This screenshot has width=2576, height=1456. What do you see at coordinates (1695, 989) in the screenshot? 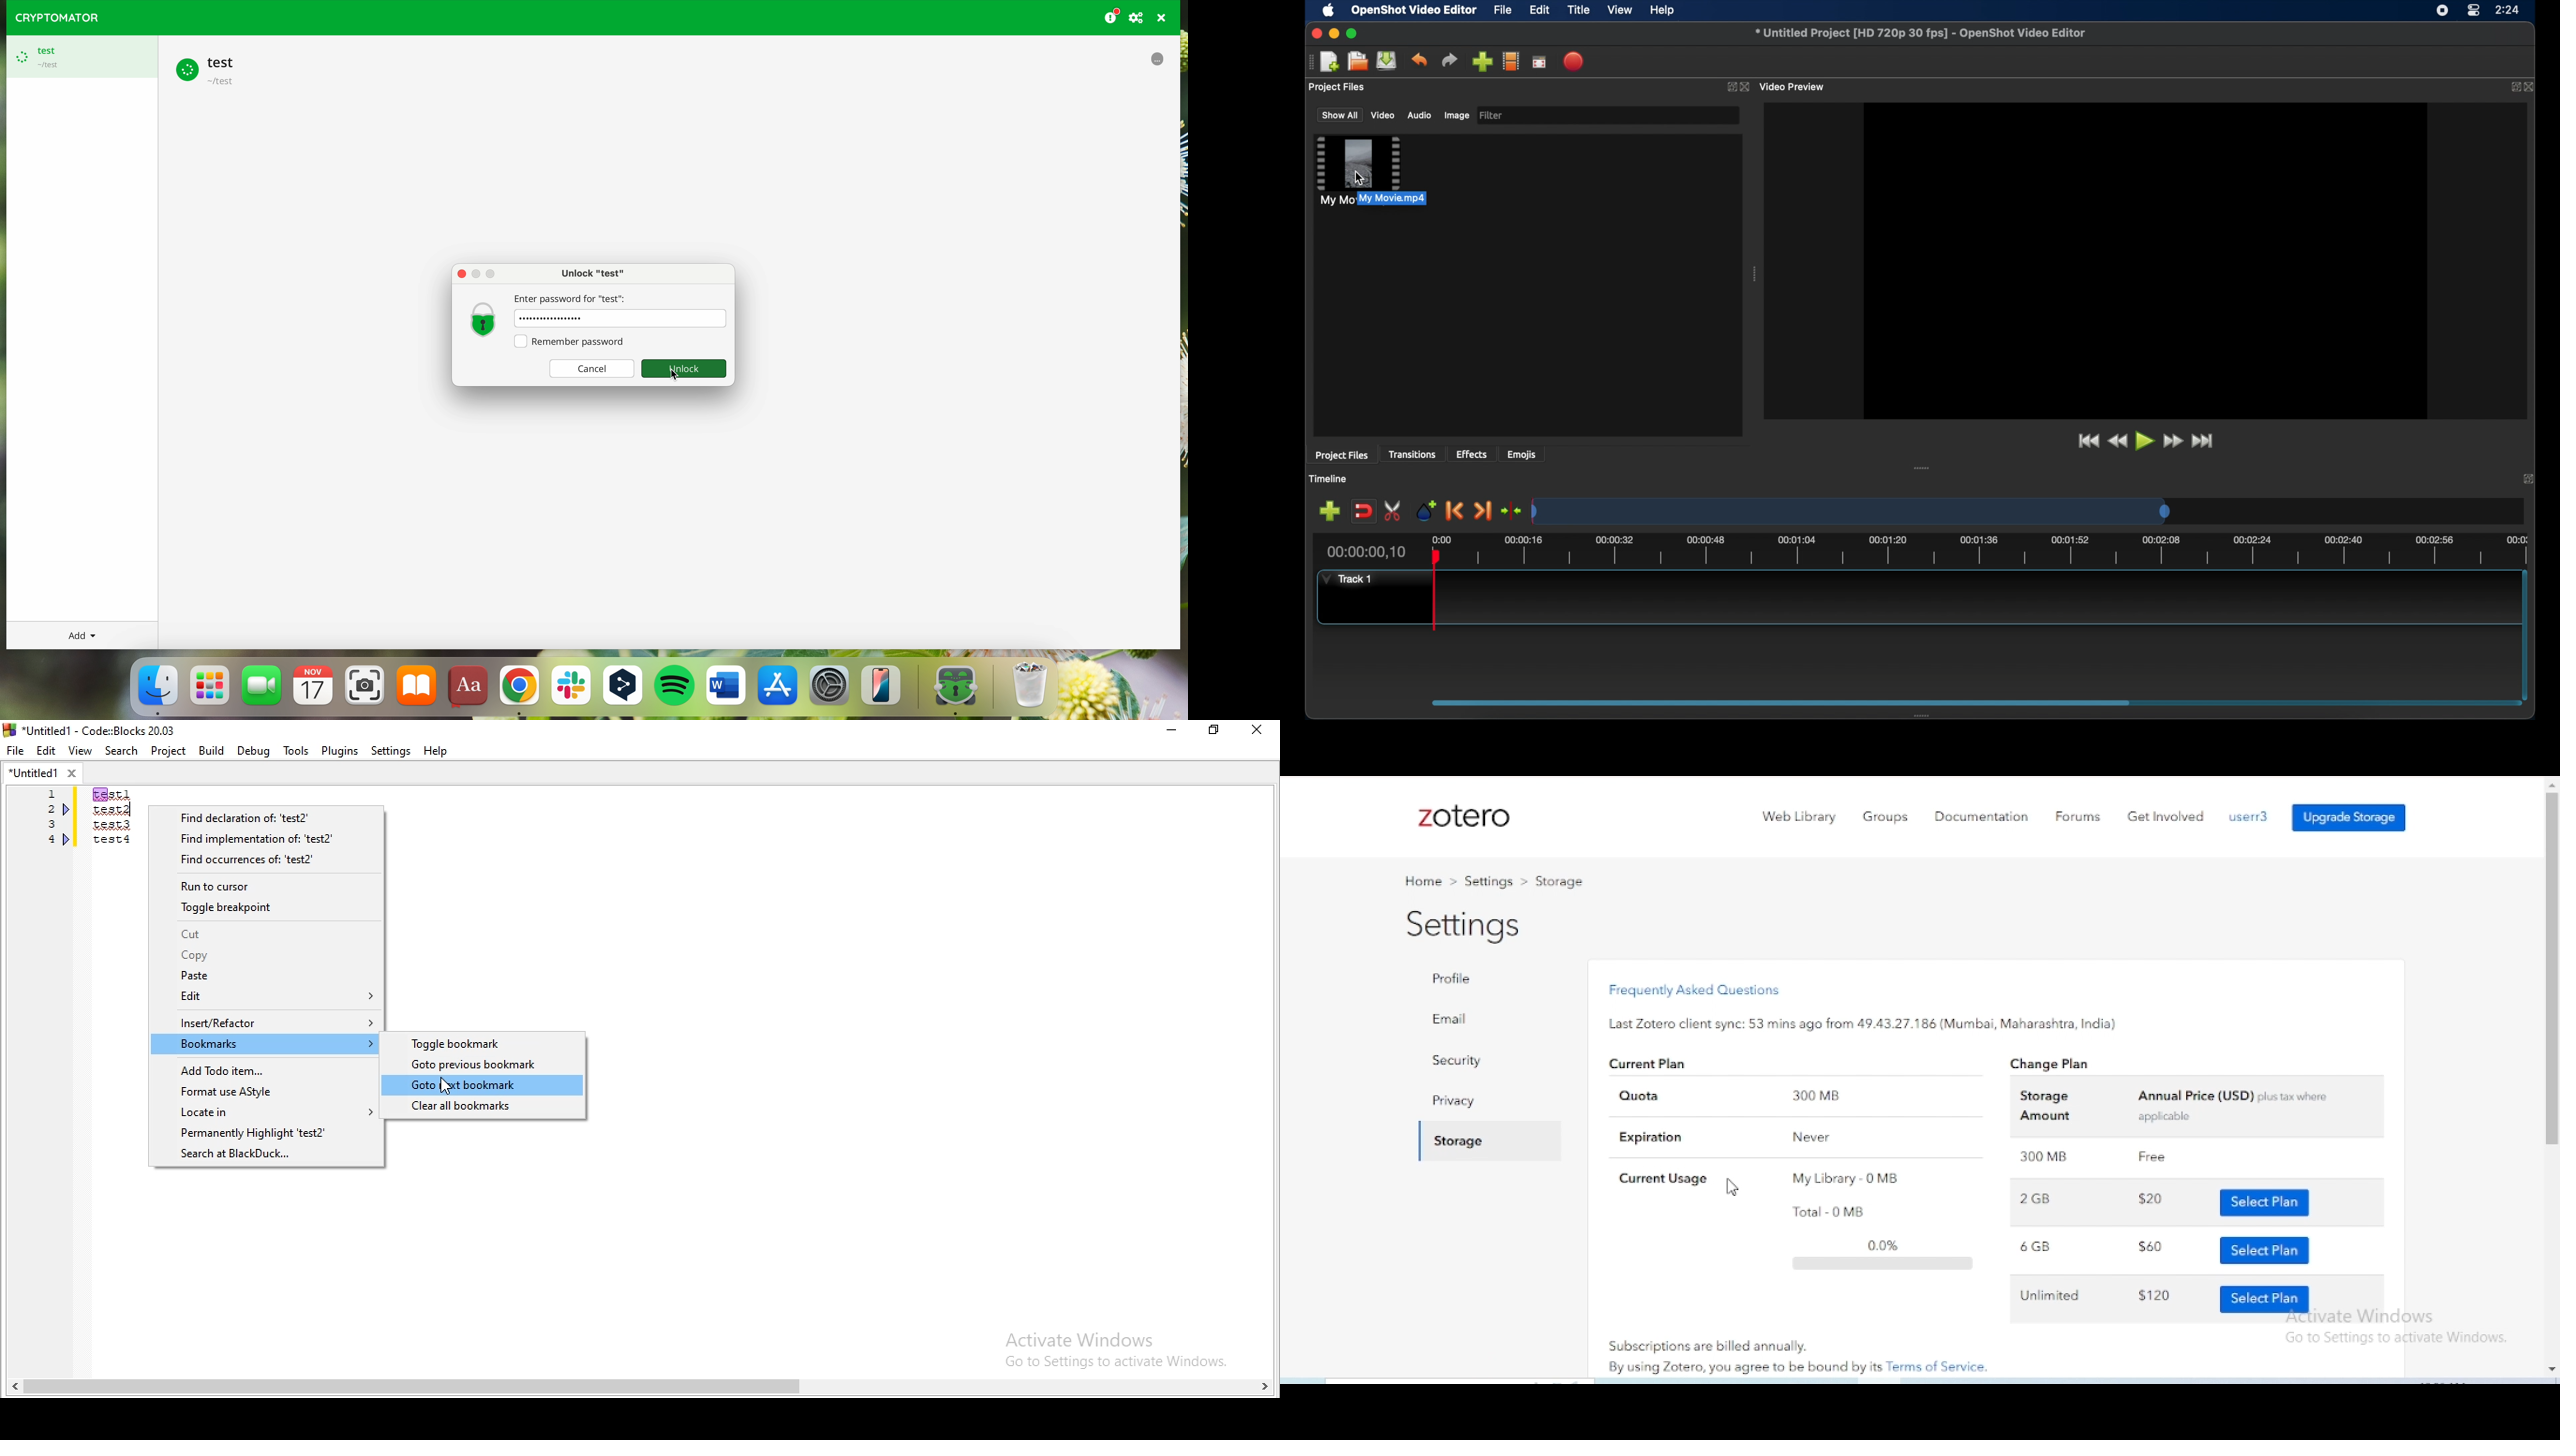
I see `frequently asked questions` at bounding box center [1695, 989].